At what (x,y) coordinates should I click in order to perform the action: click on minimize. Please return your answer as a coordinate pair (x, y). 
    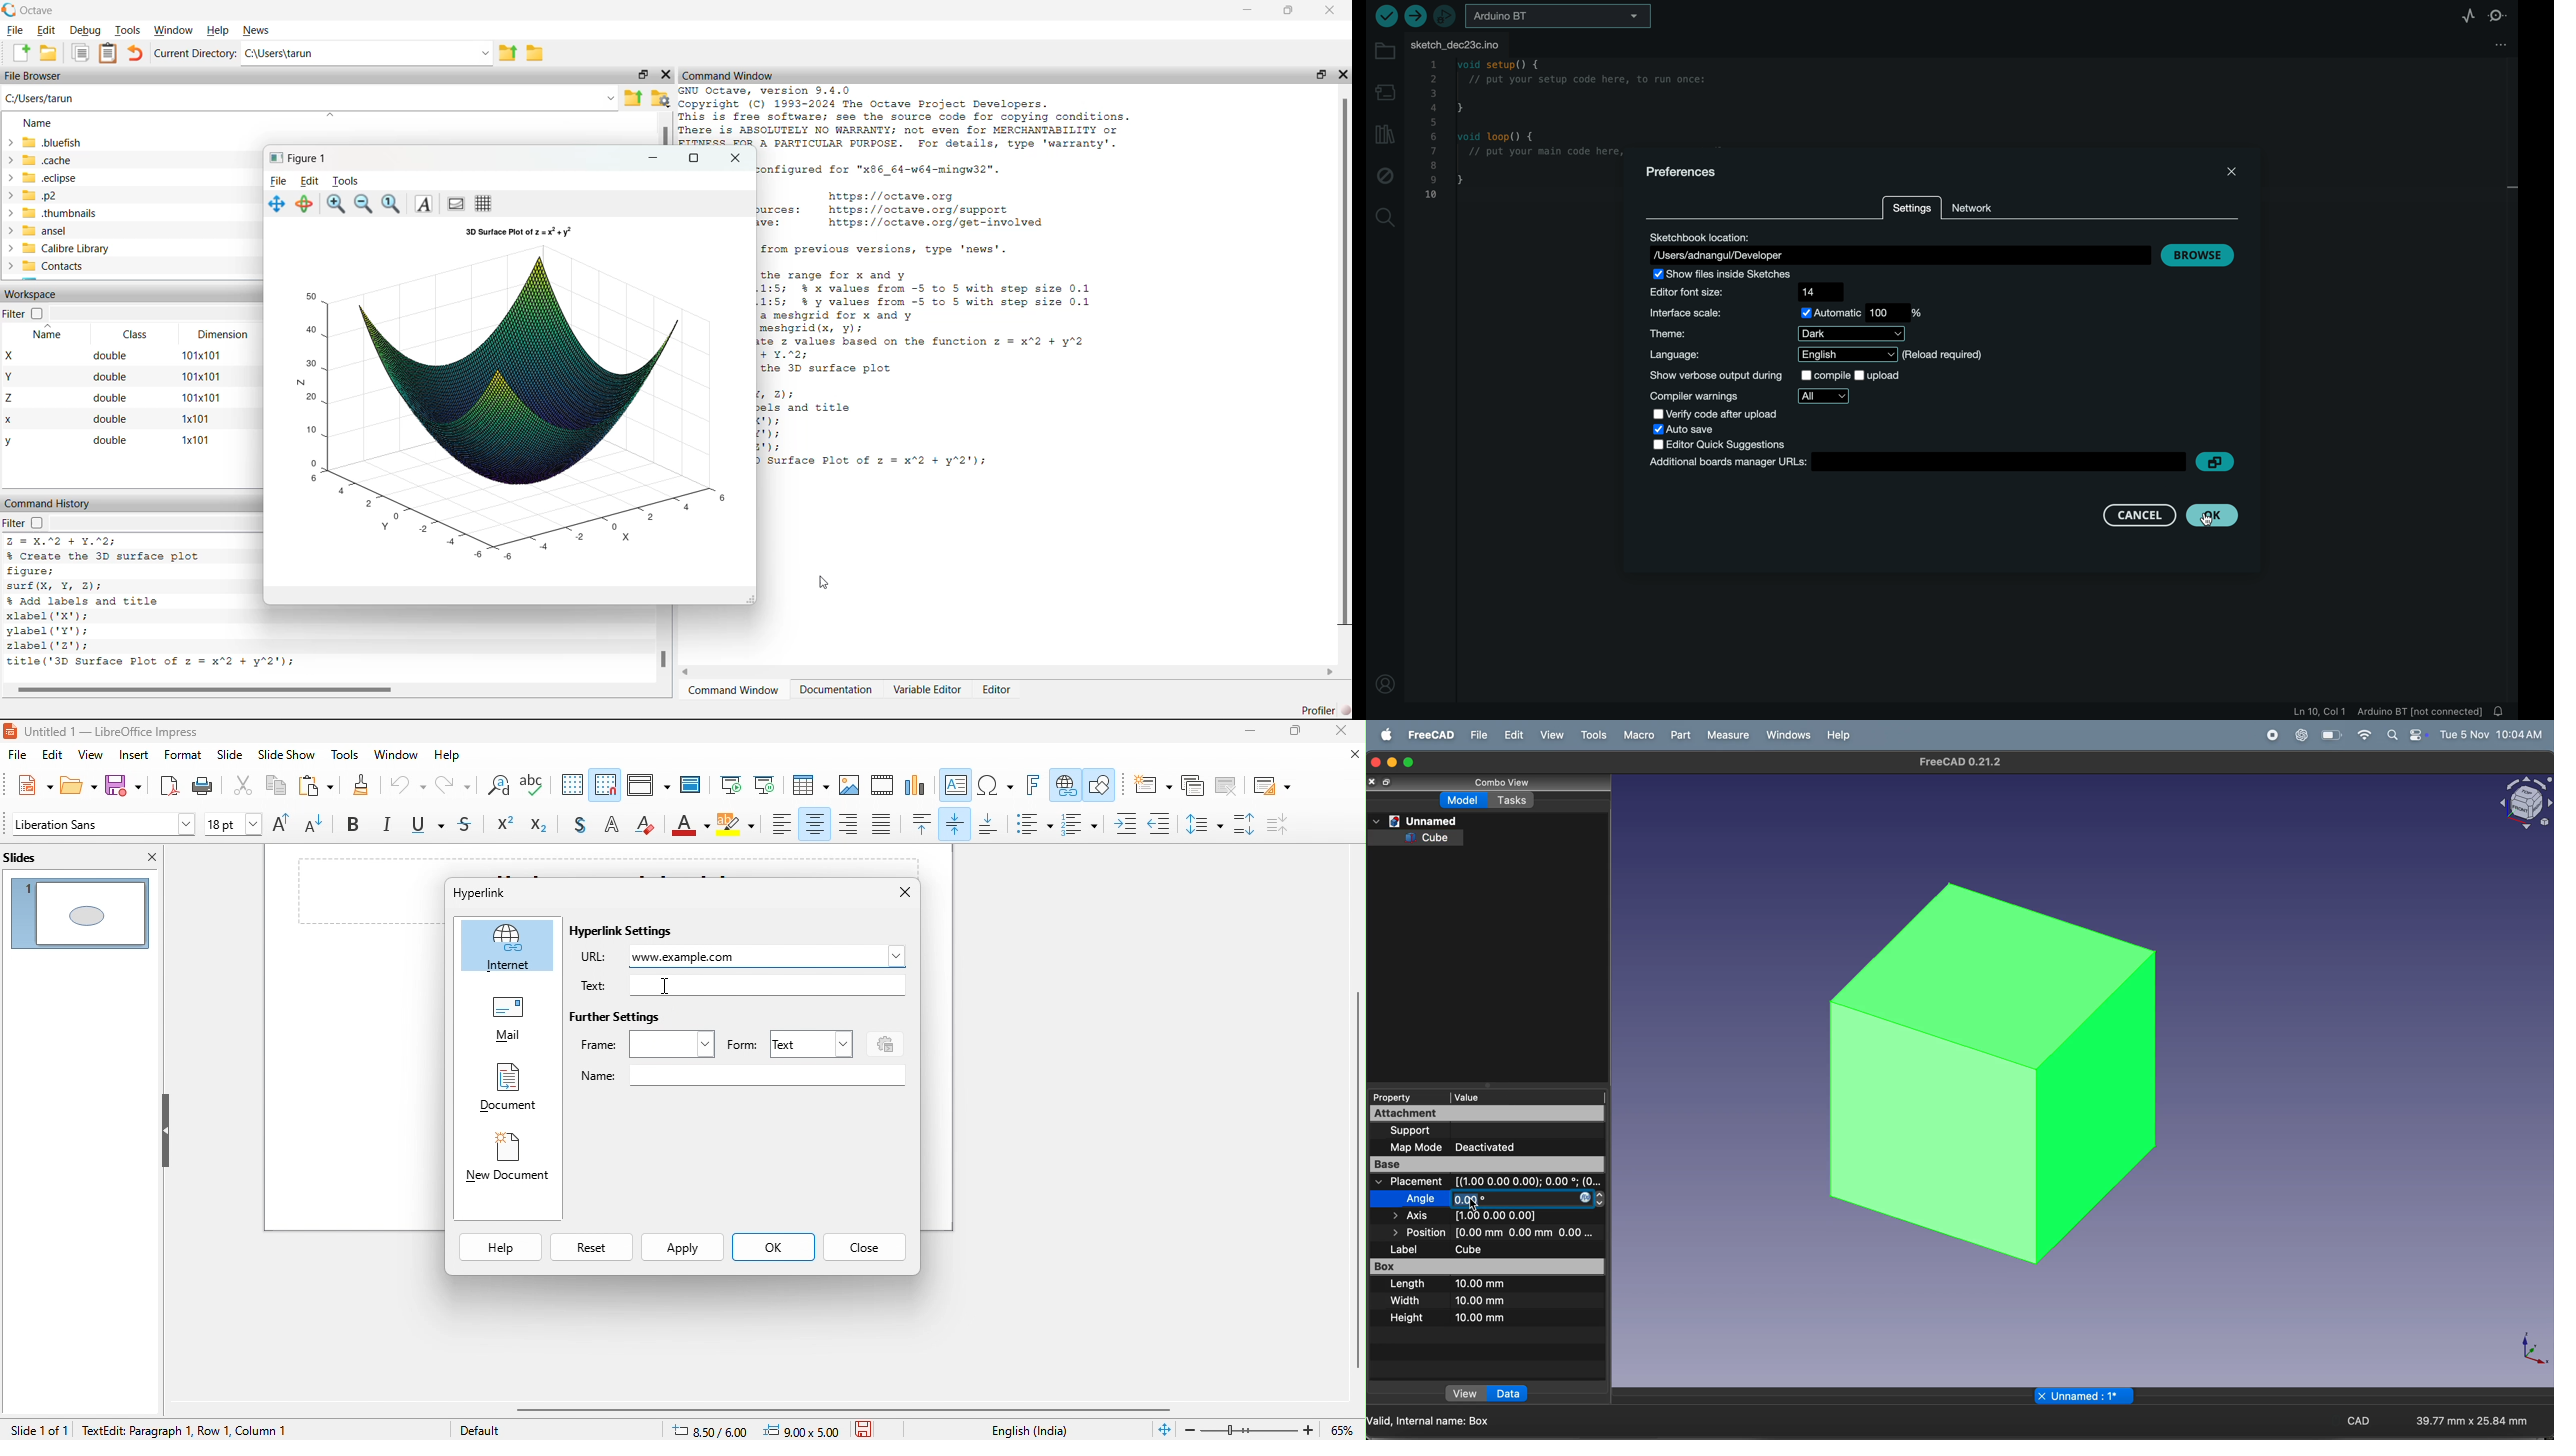
    Looking at the image, I should click on (1394, 762).